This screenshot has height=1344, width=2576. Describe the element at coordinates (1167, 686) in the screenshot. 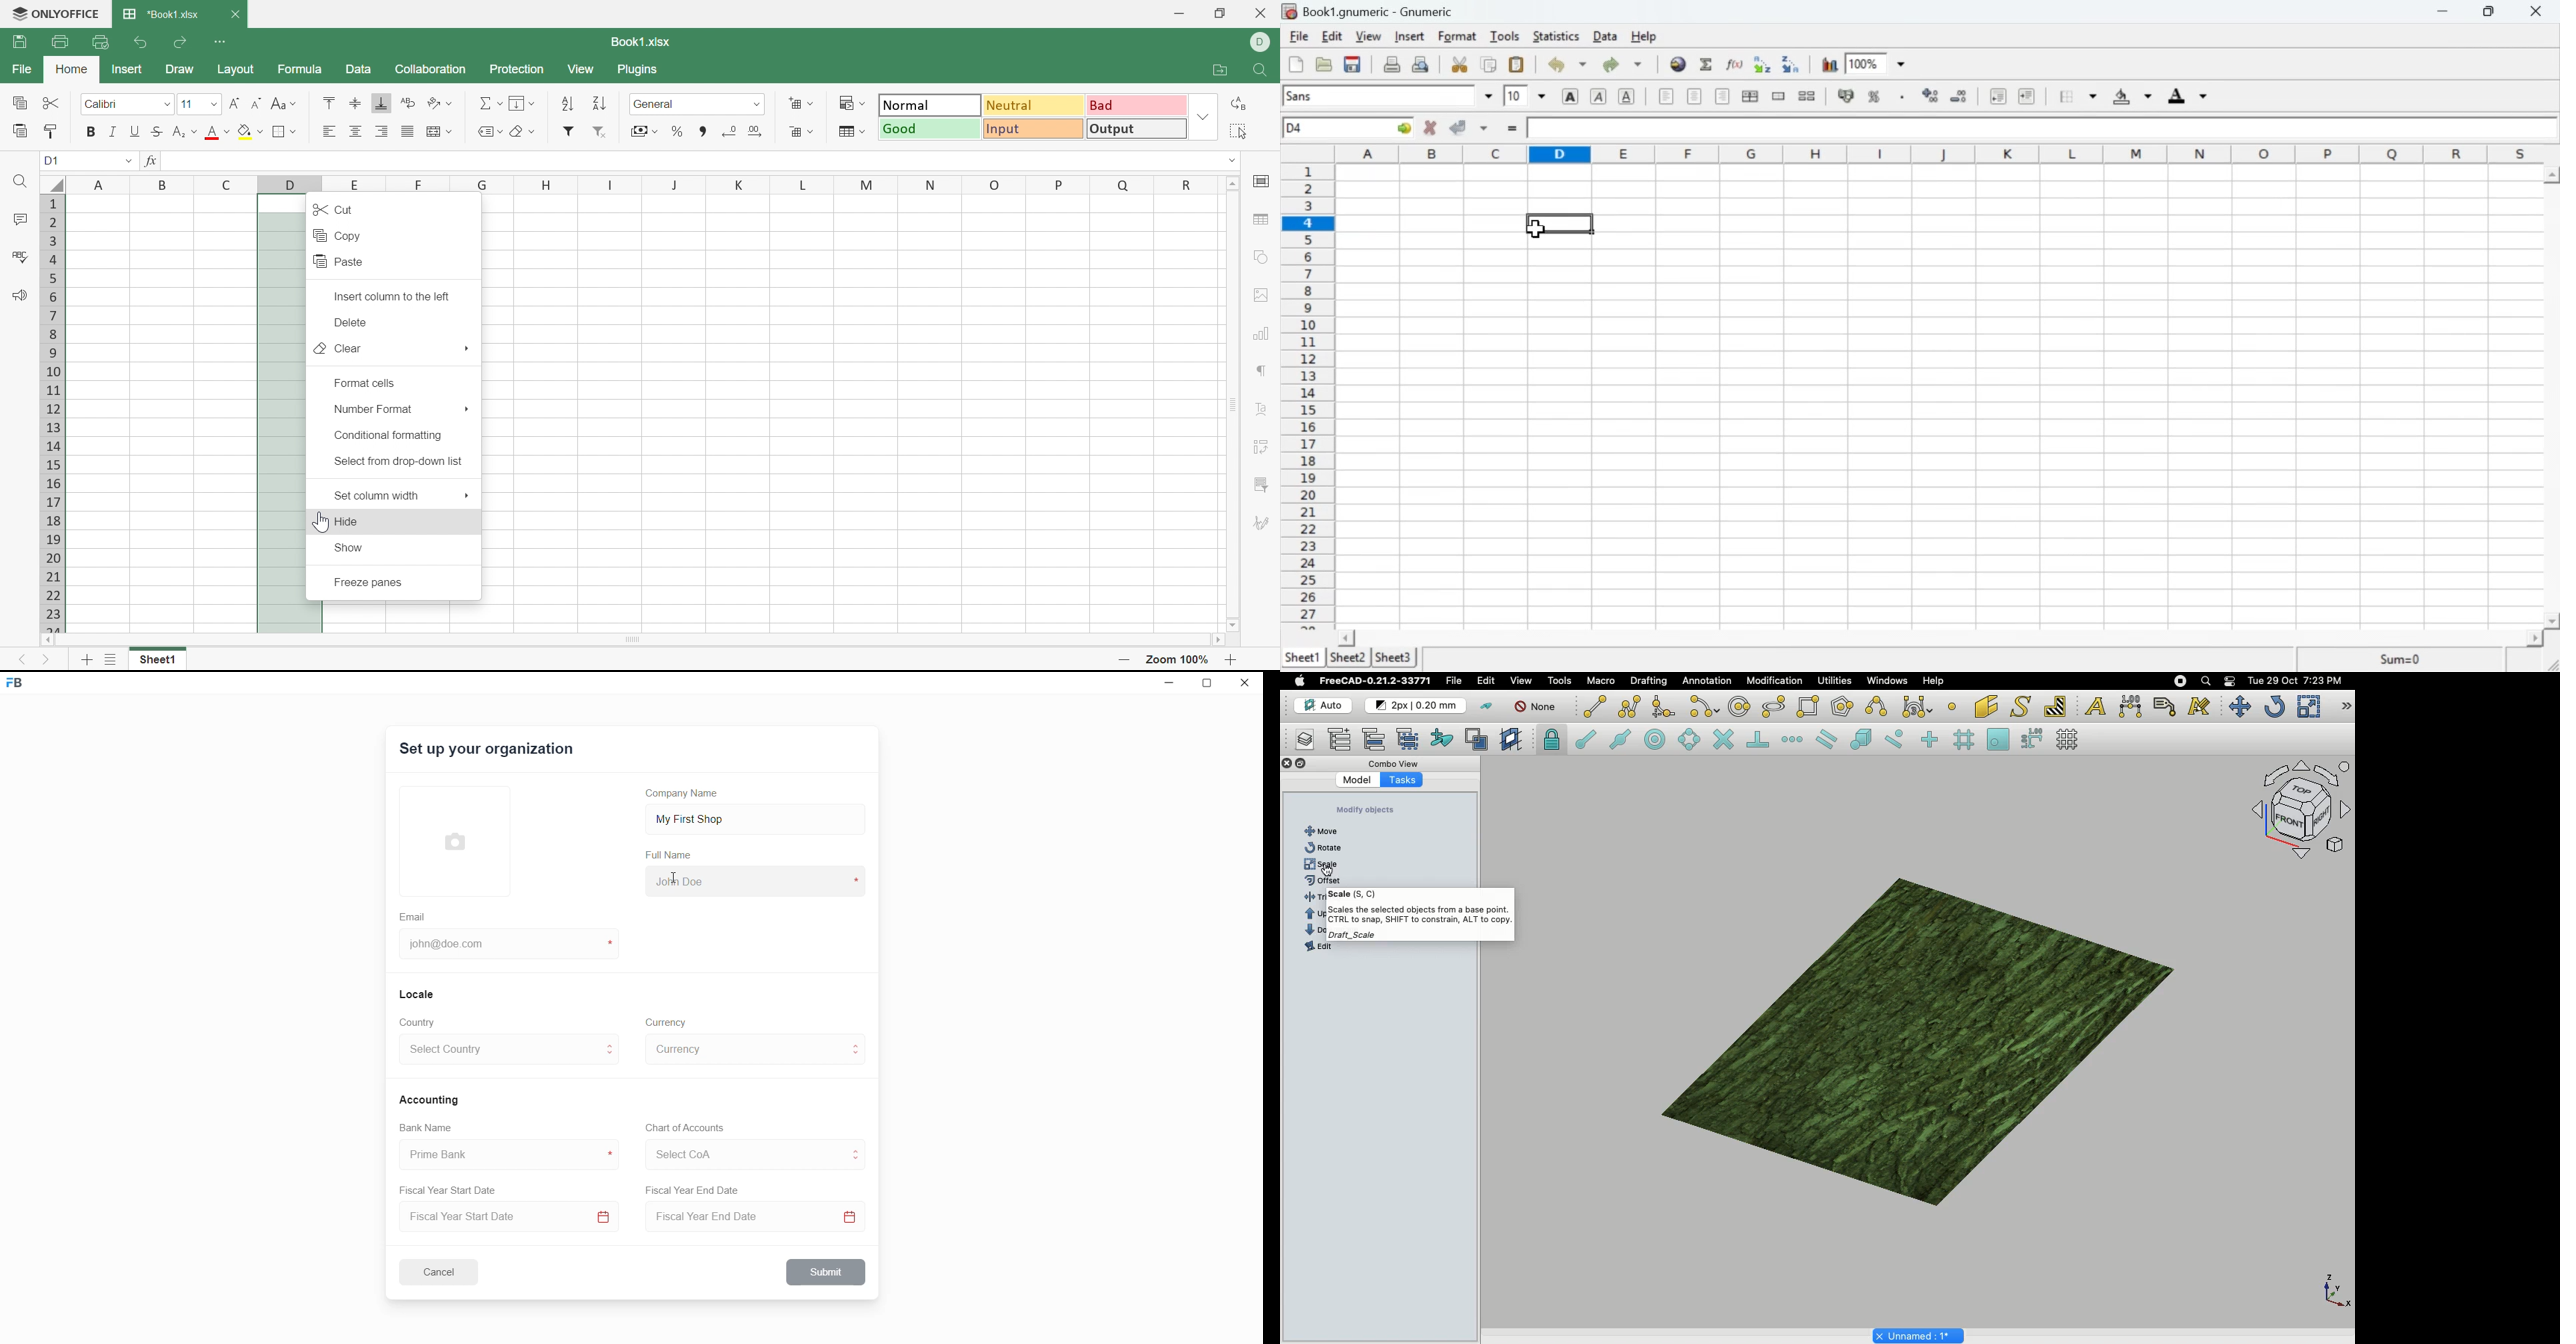

I see `minimize` at that location.